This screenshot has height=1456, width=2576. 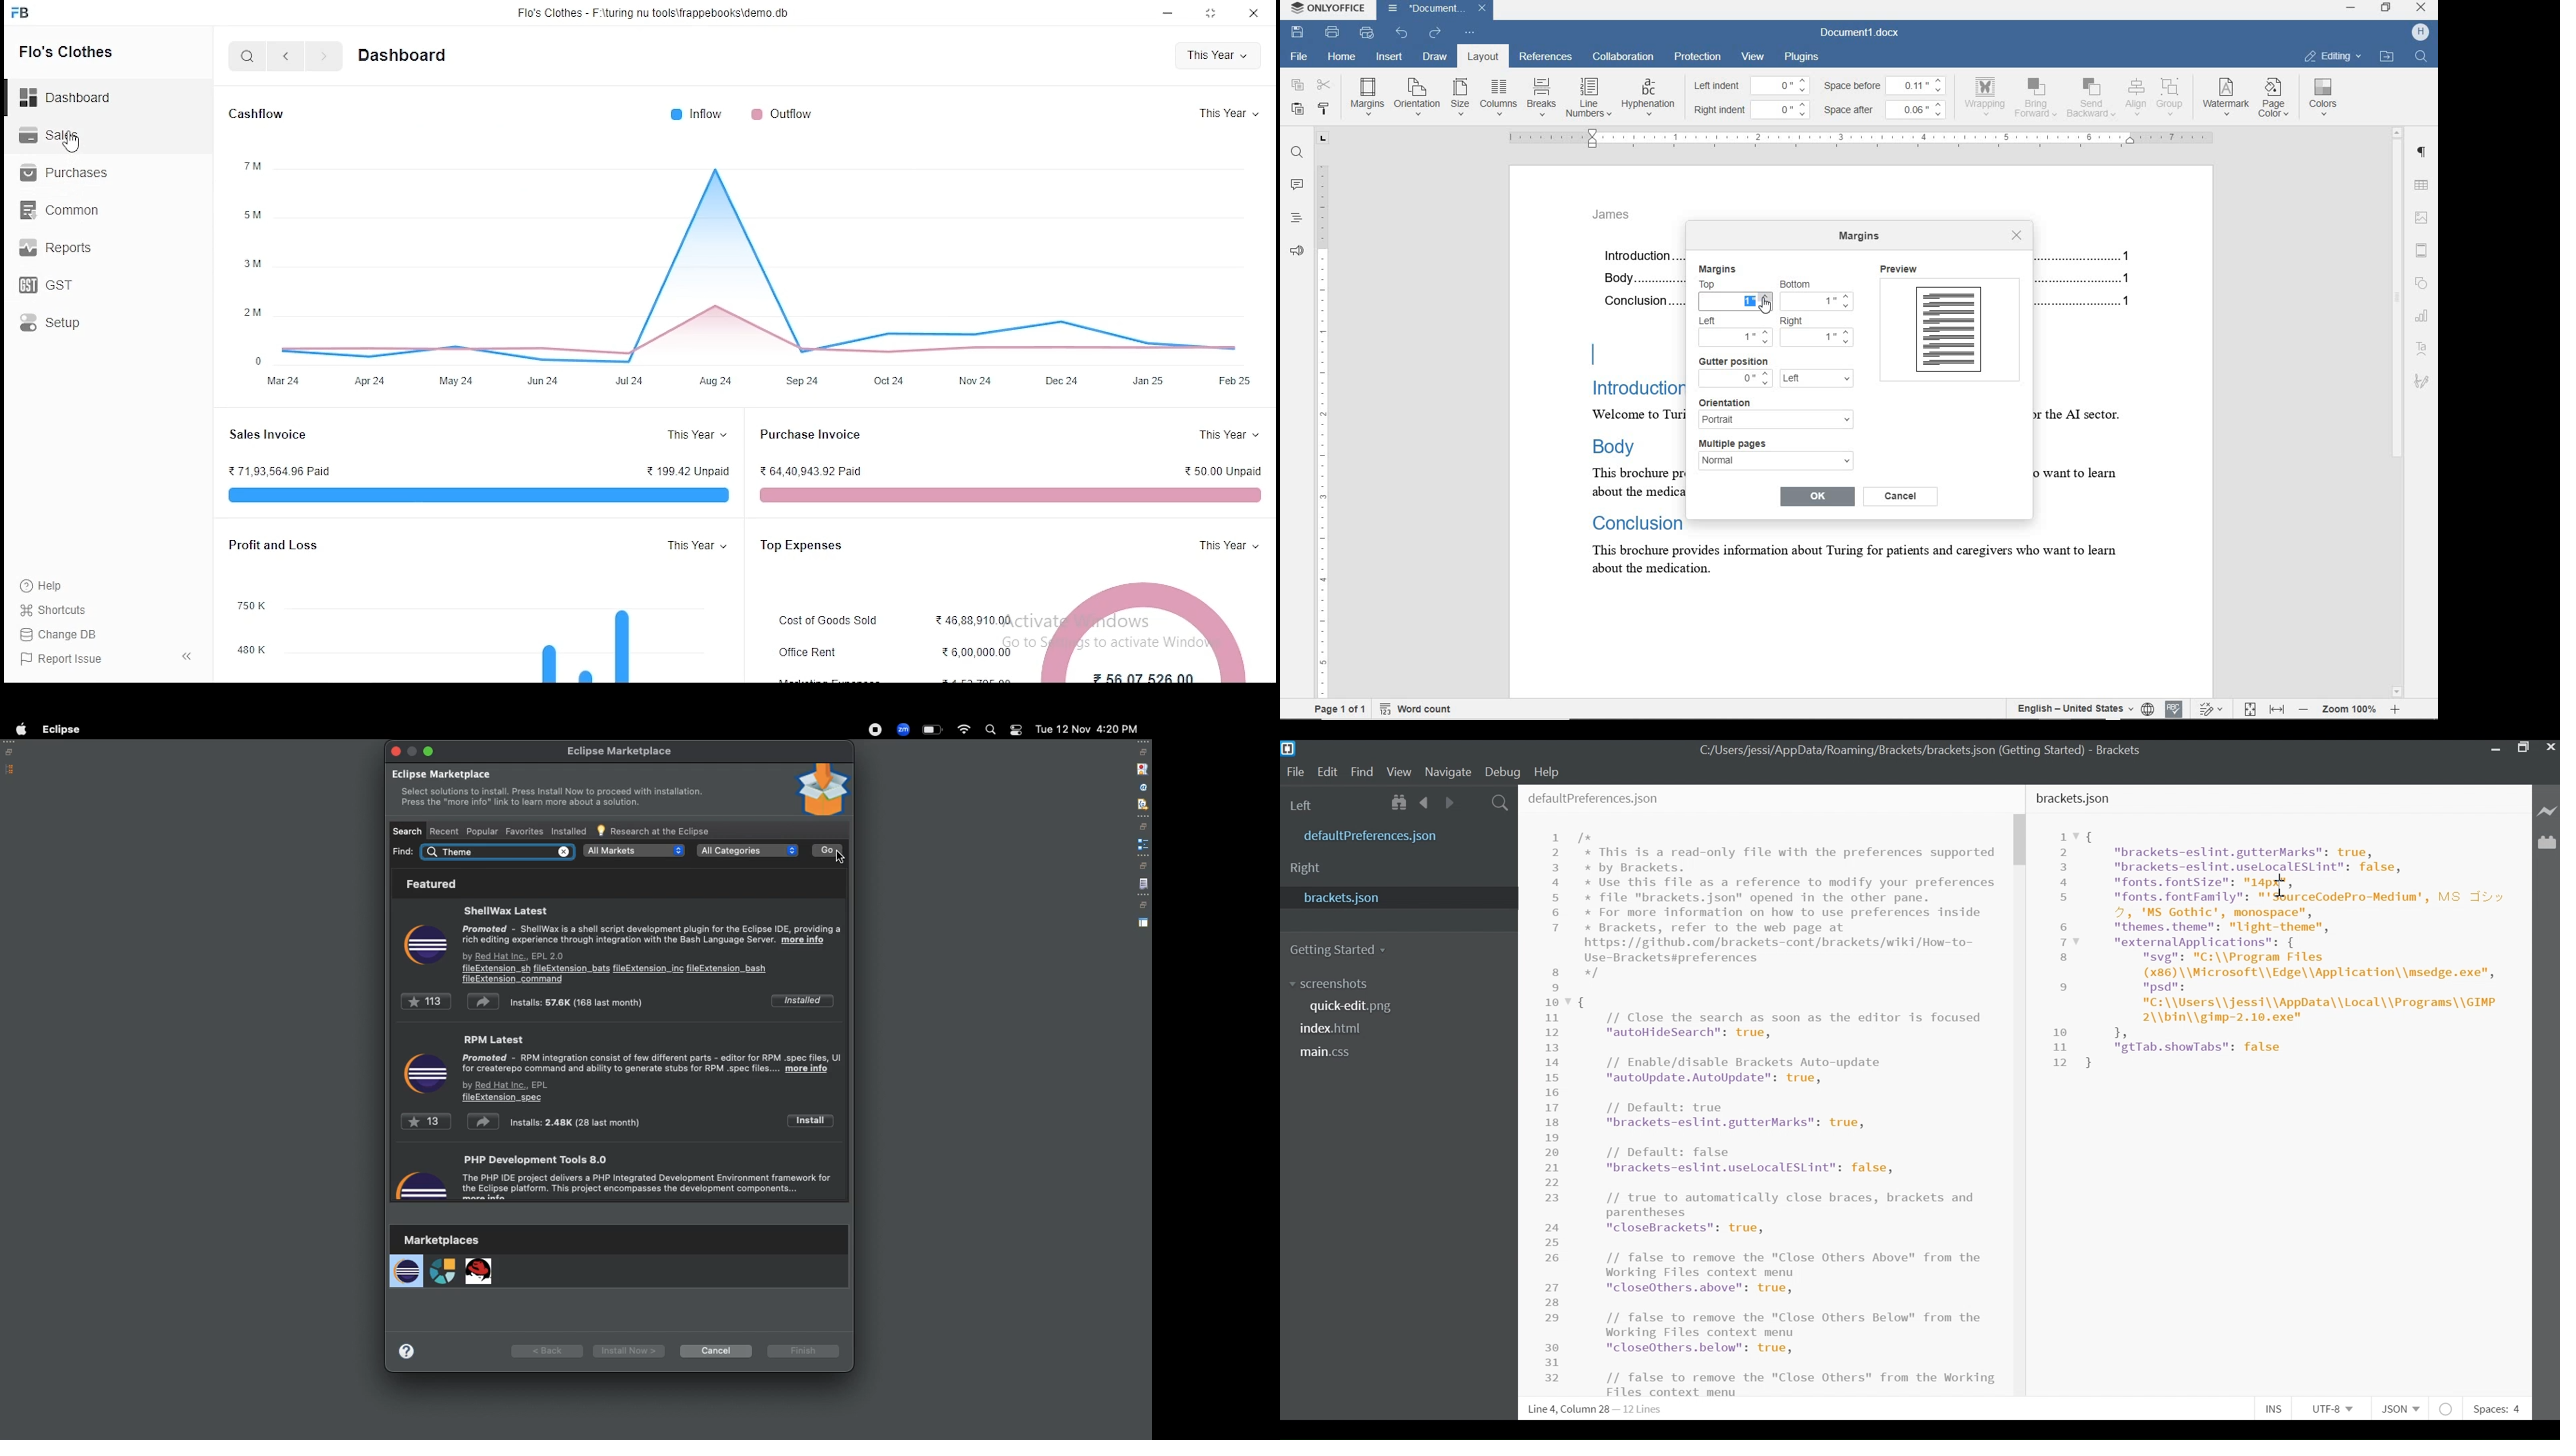 What do you see at coordinates (975, 382) in the screenshot?
I see `Nov 24` at bounding box center [975, 382].